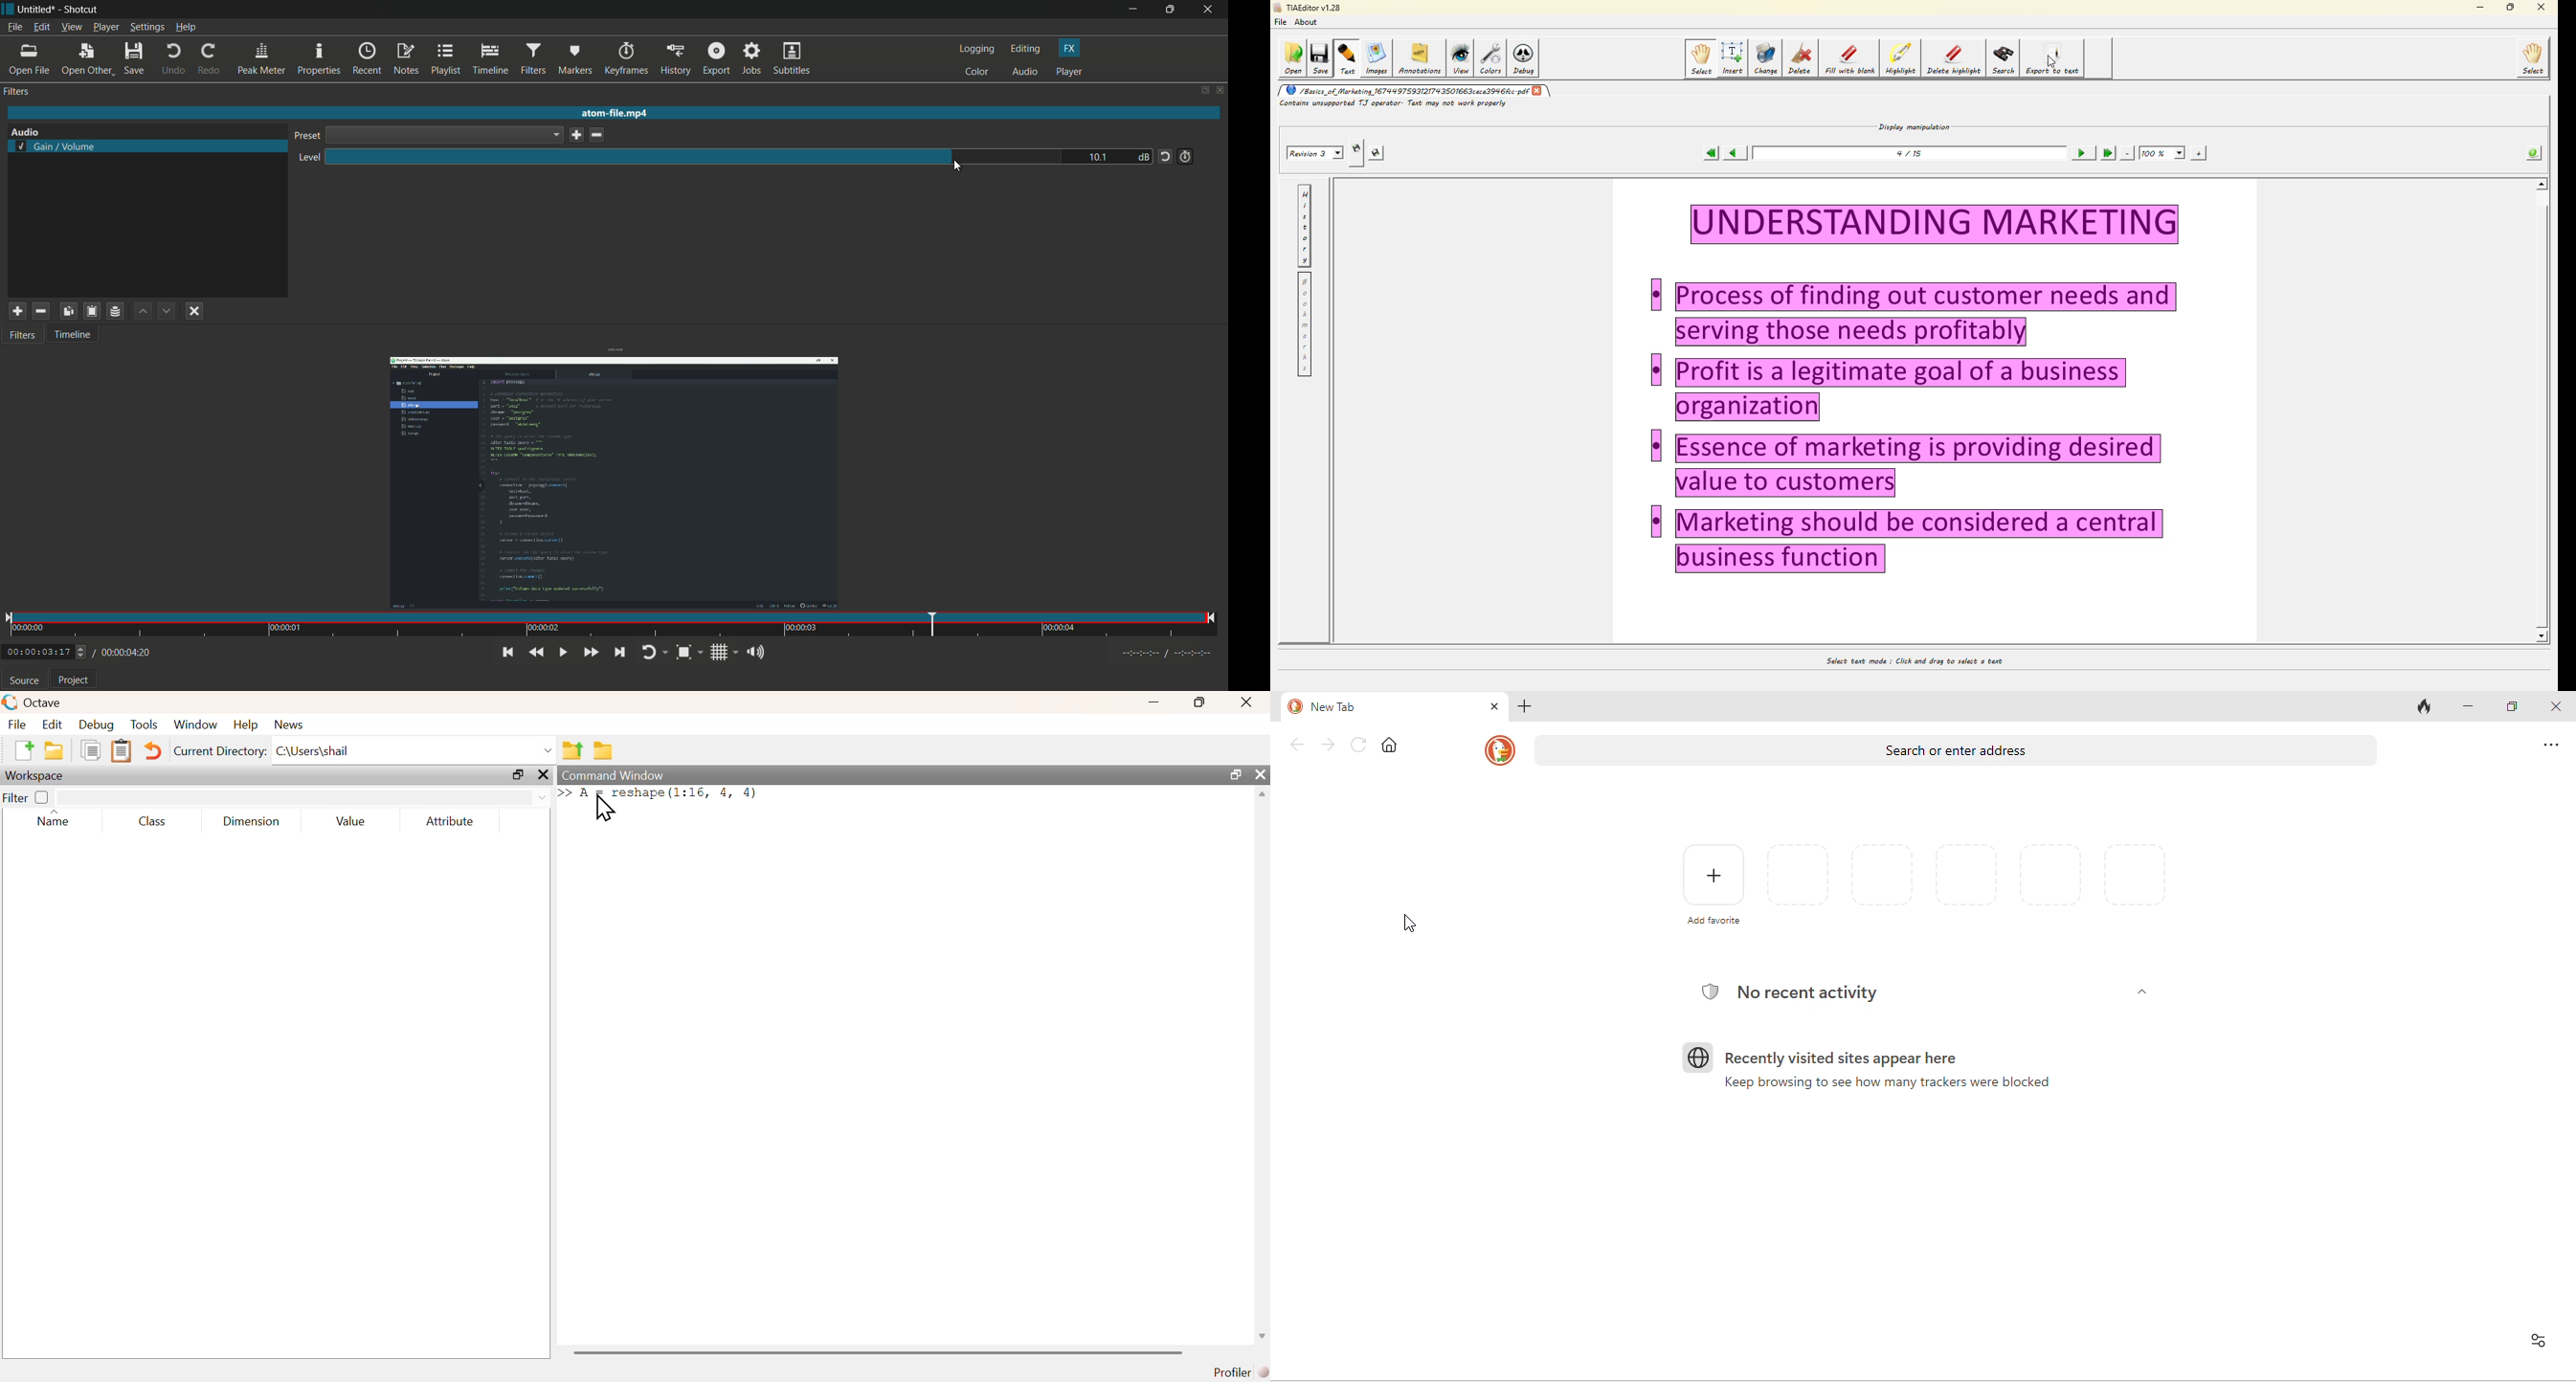 Image resolution: width=2576 pixels, height=1400 pixels. I want to click on export, so click(717, 60).